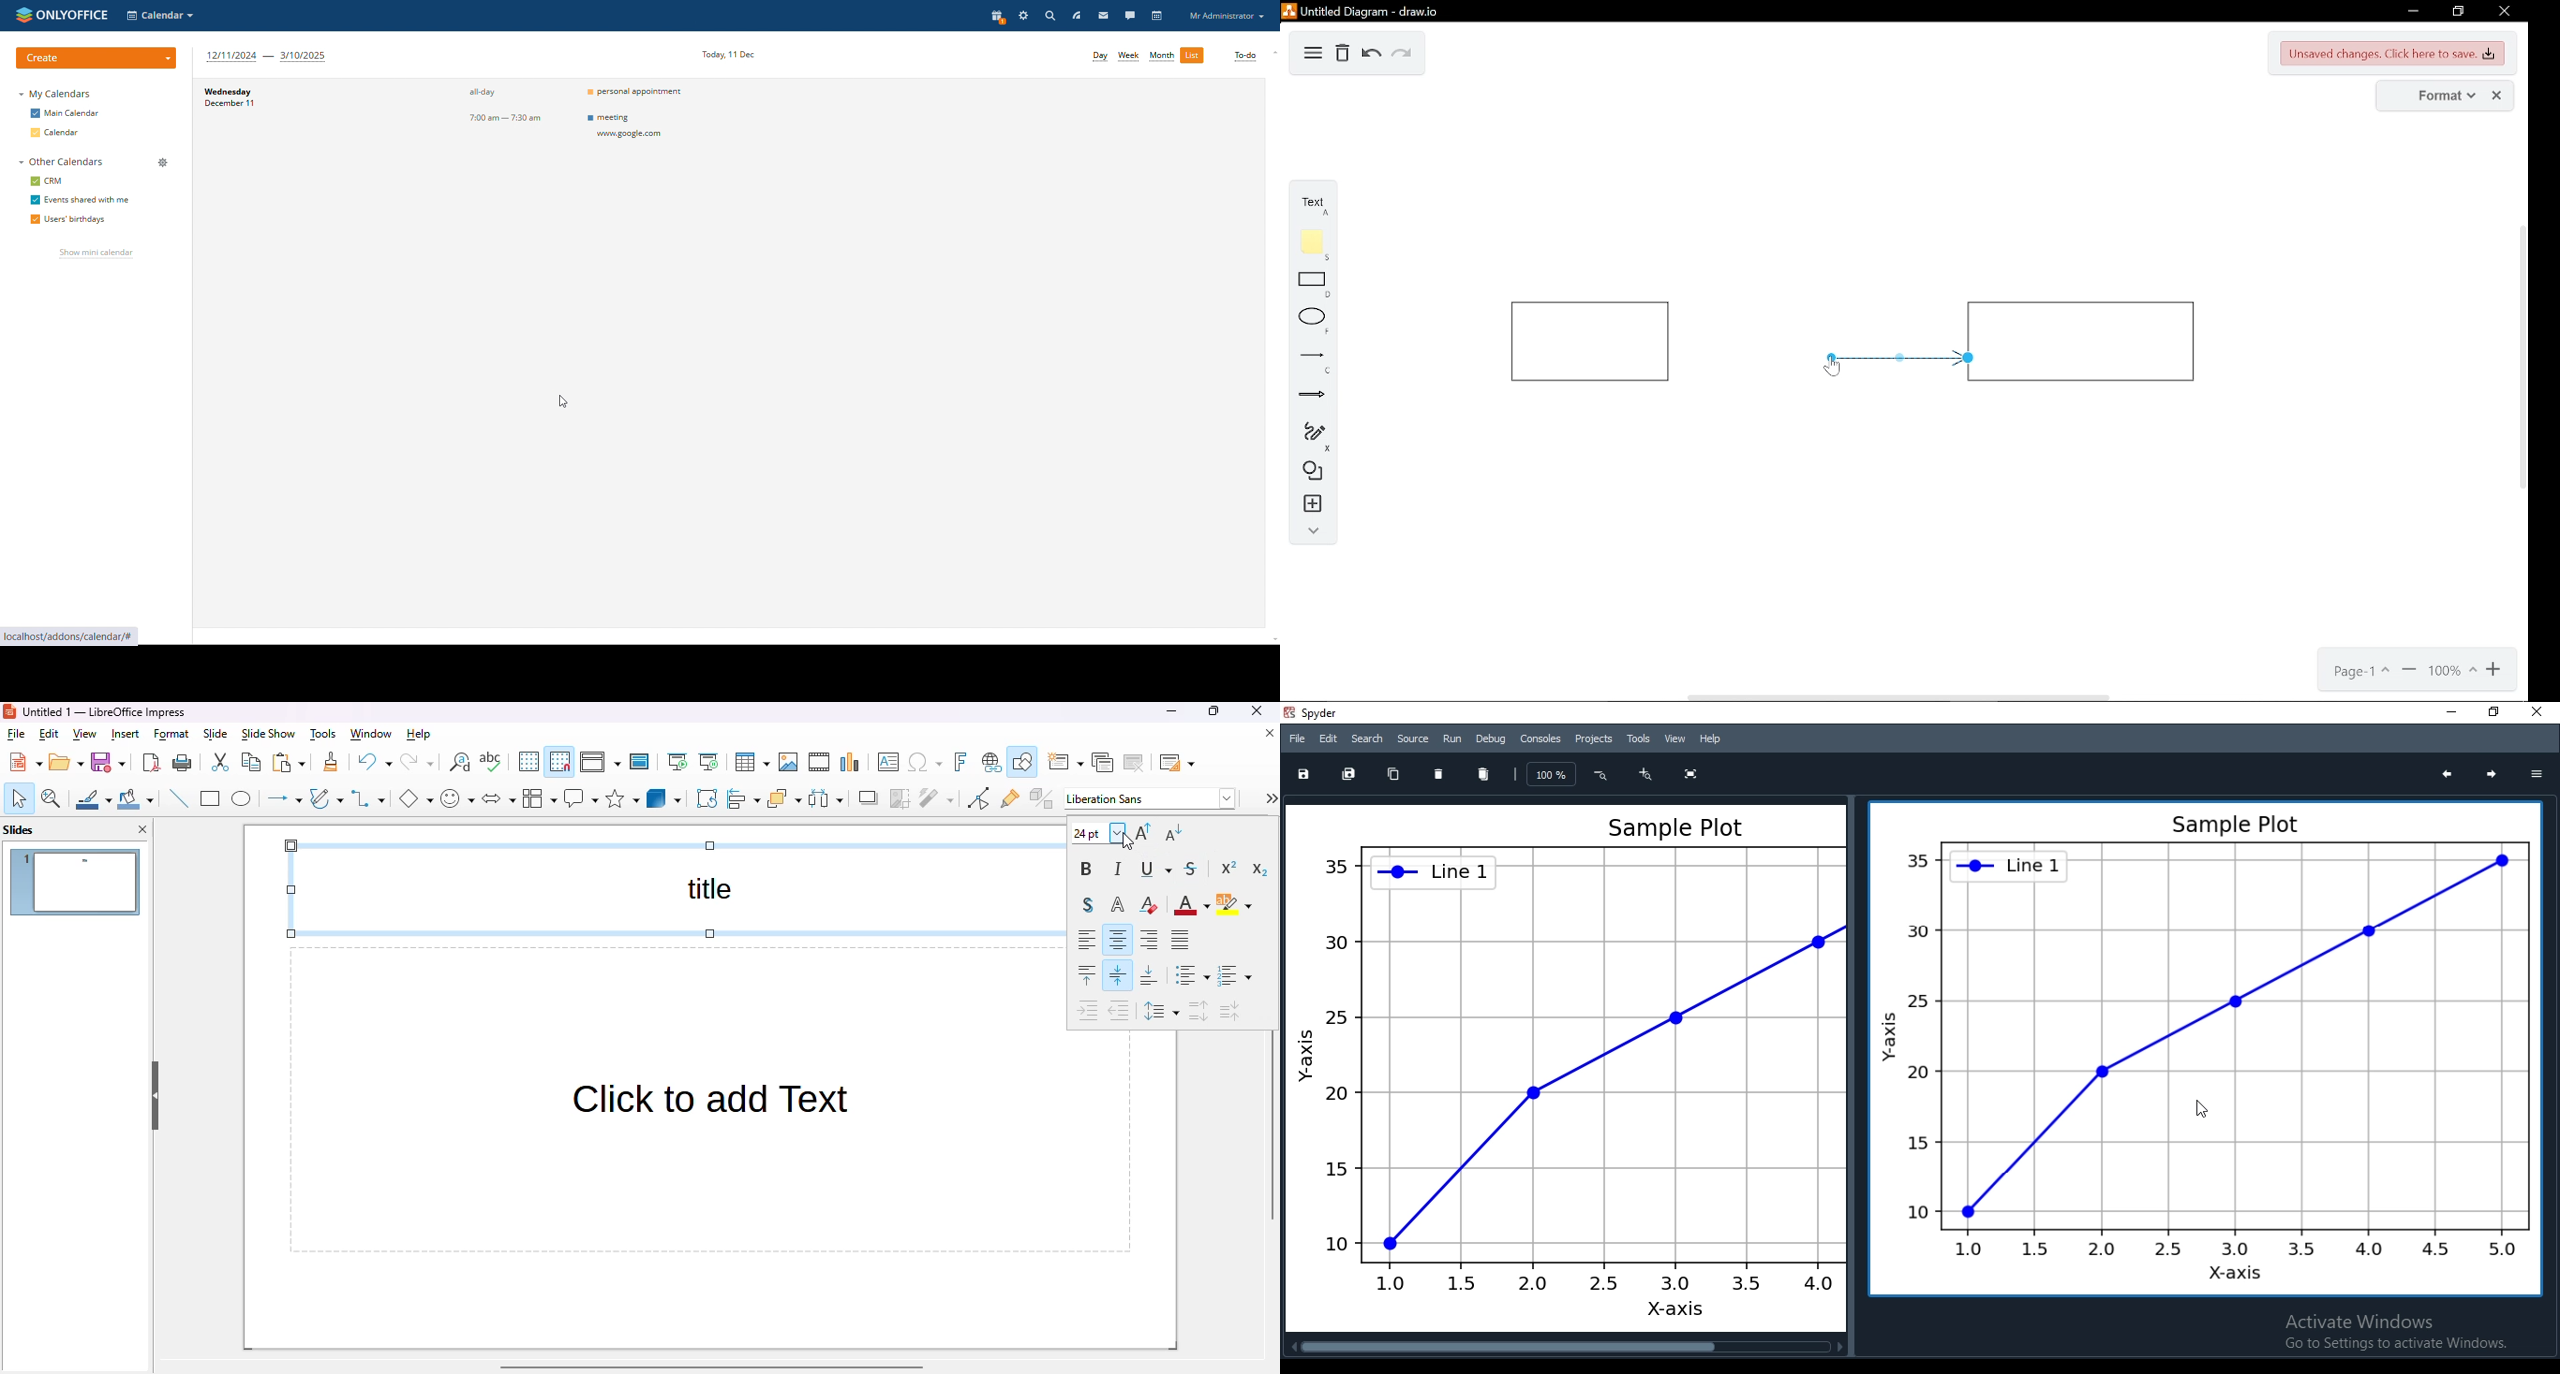 Image resolution: width=2576 pixels, height=1400 pixels. I want to click on minimize, so click(2416, 11).